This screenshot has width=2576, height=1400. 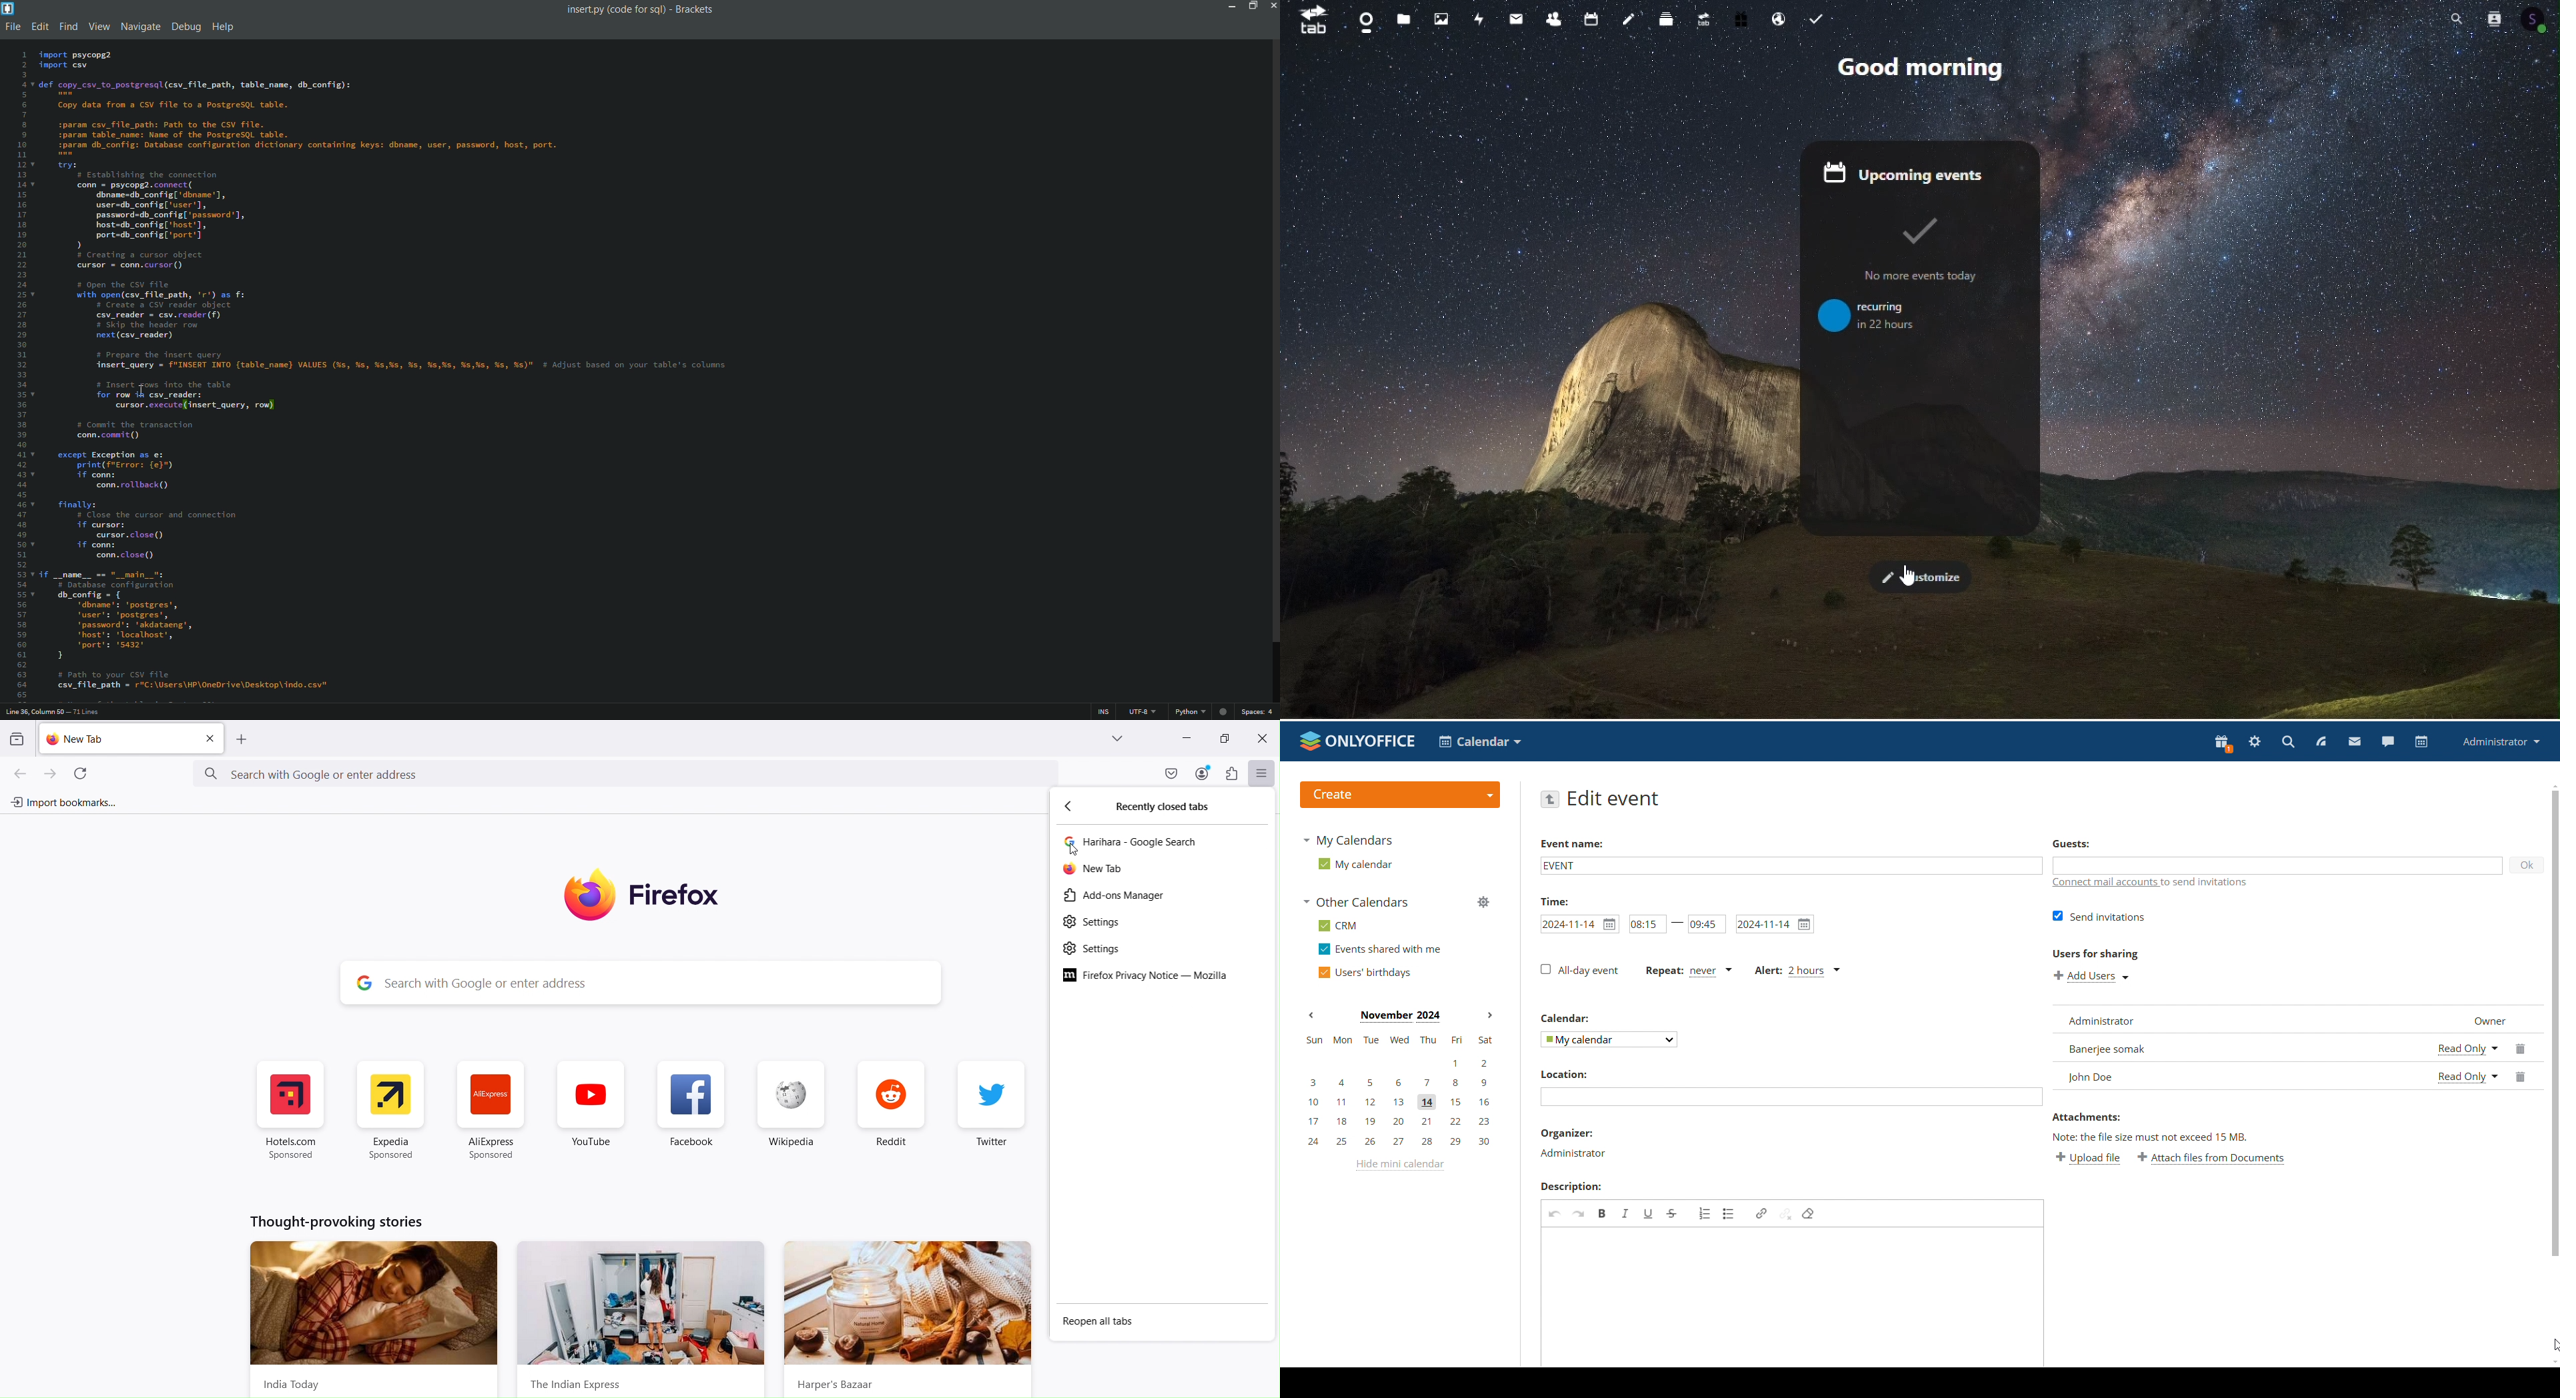 I want to click on Recent tab, so click(x=1137, y=842).